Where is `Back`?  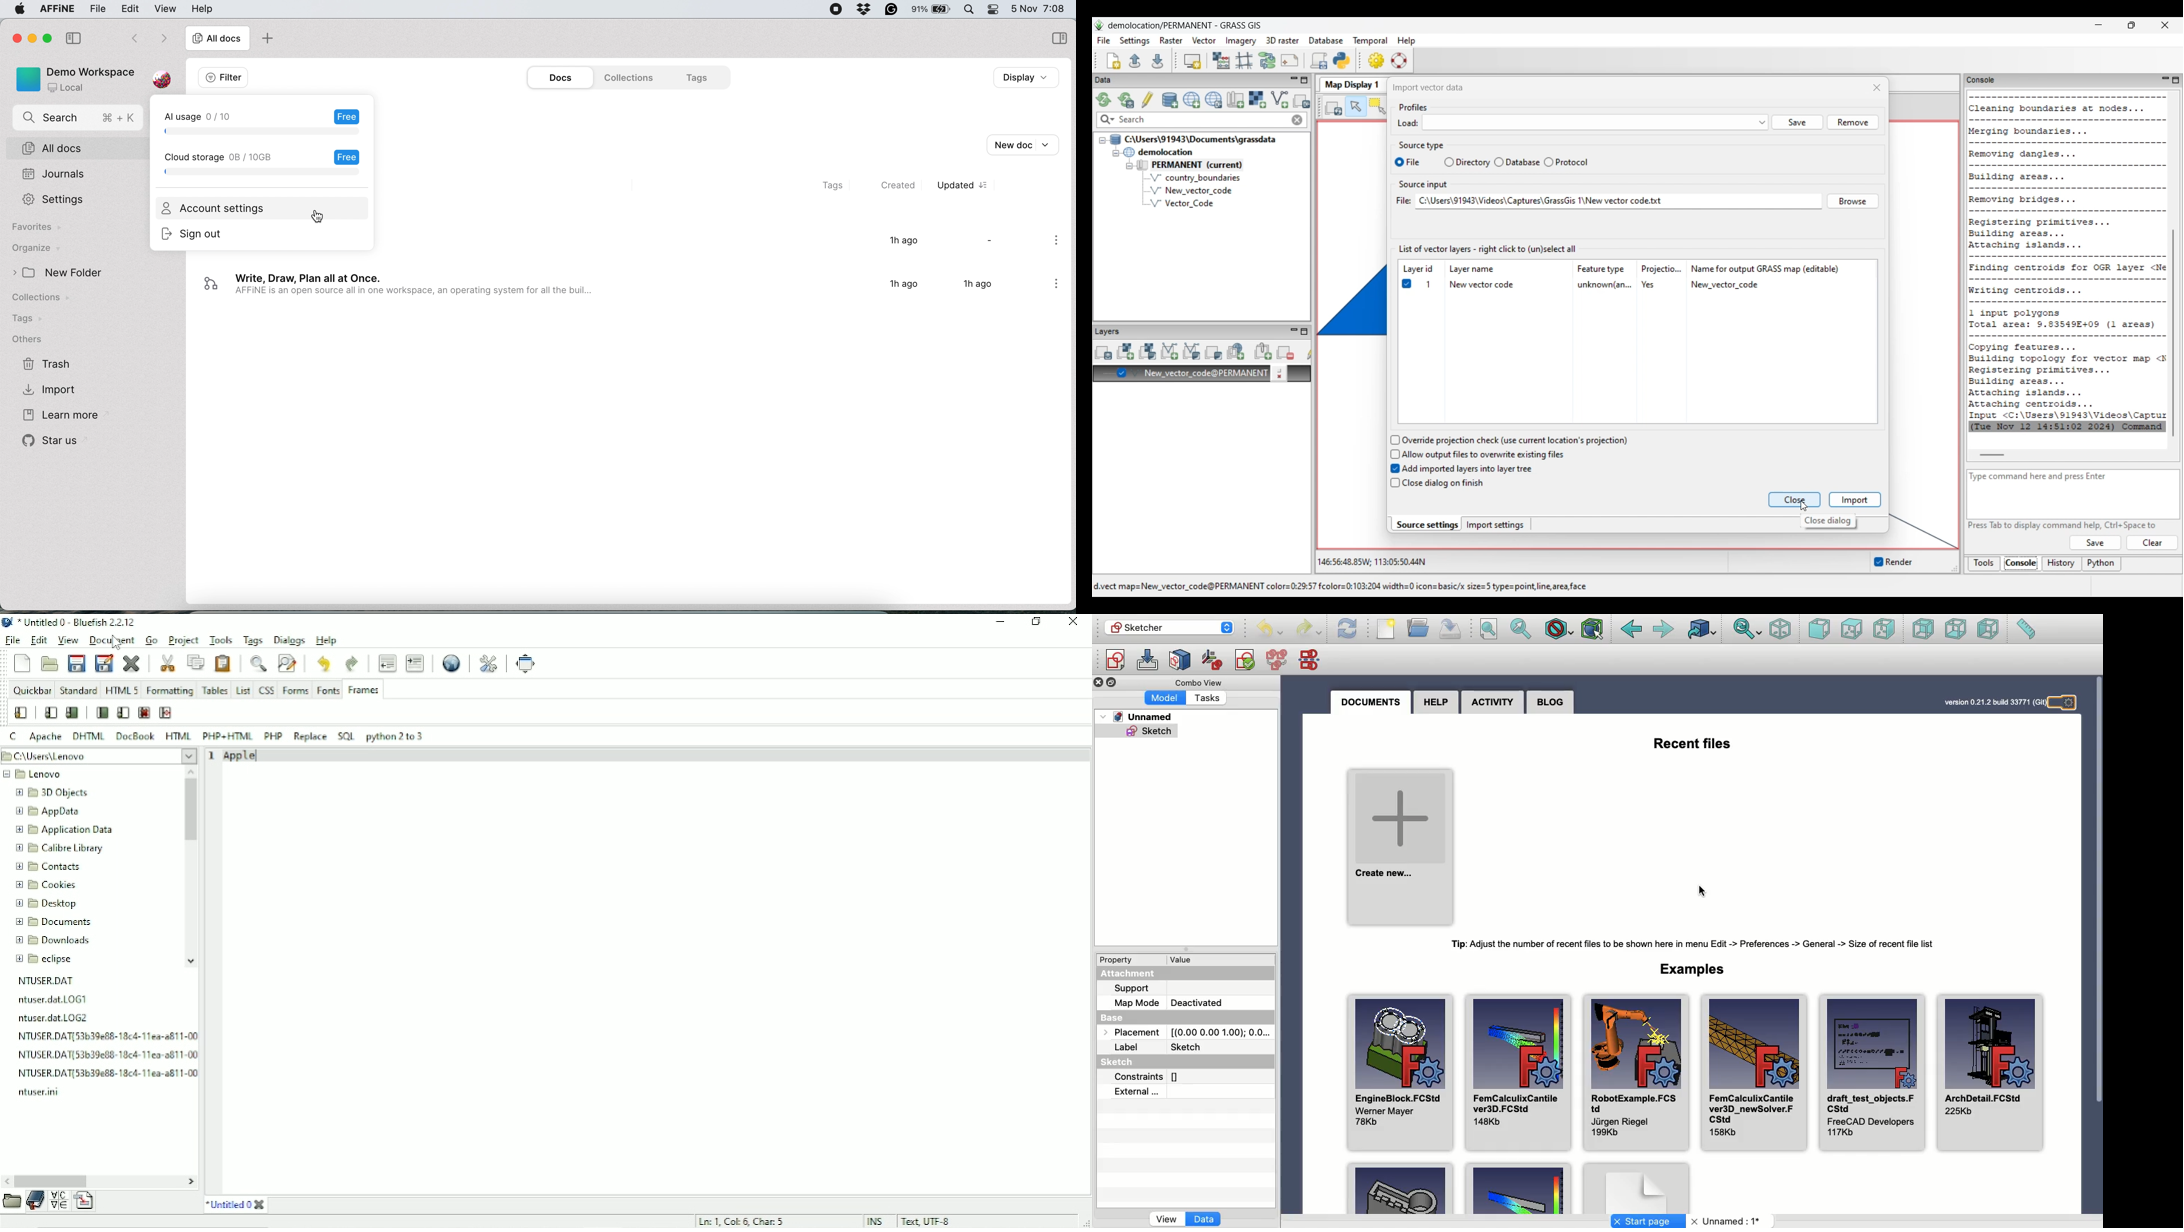
Back is located at coordinates (1632, 629).